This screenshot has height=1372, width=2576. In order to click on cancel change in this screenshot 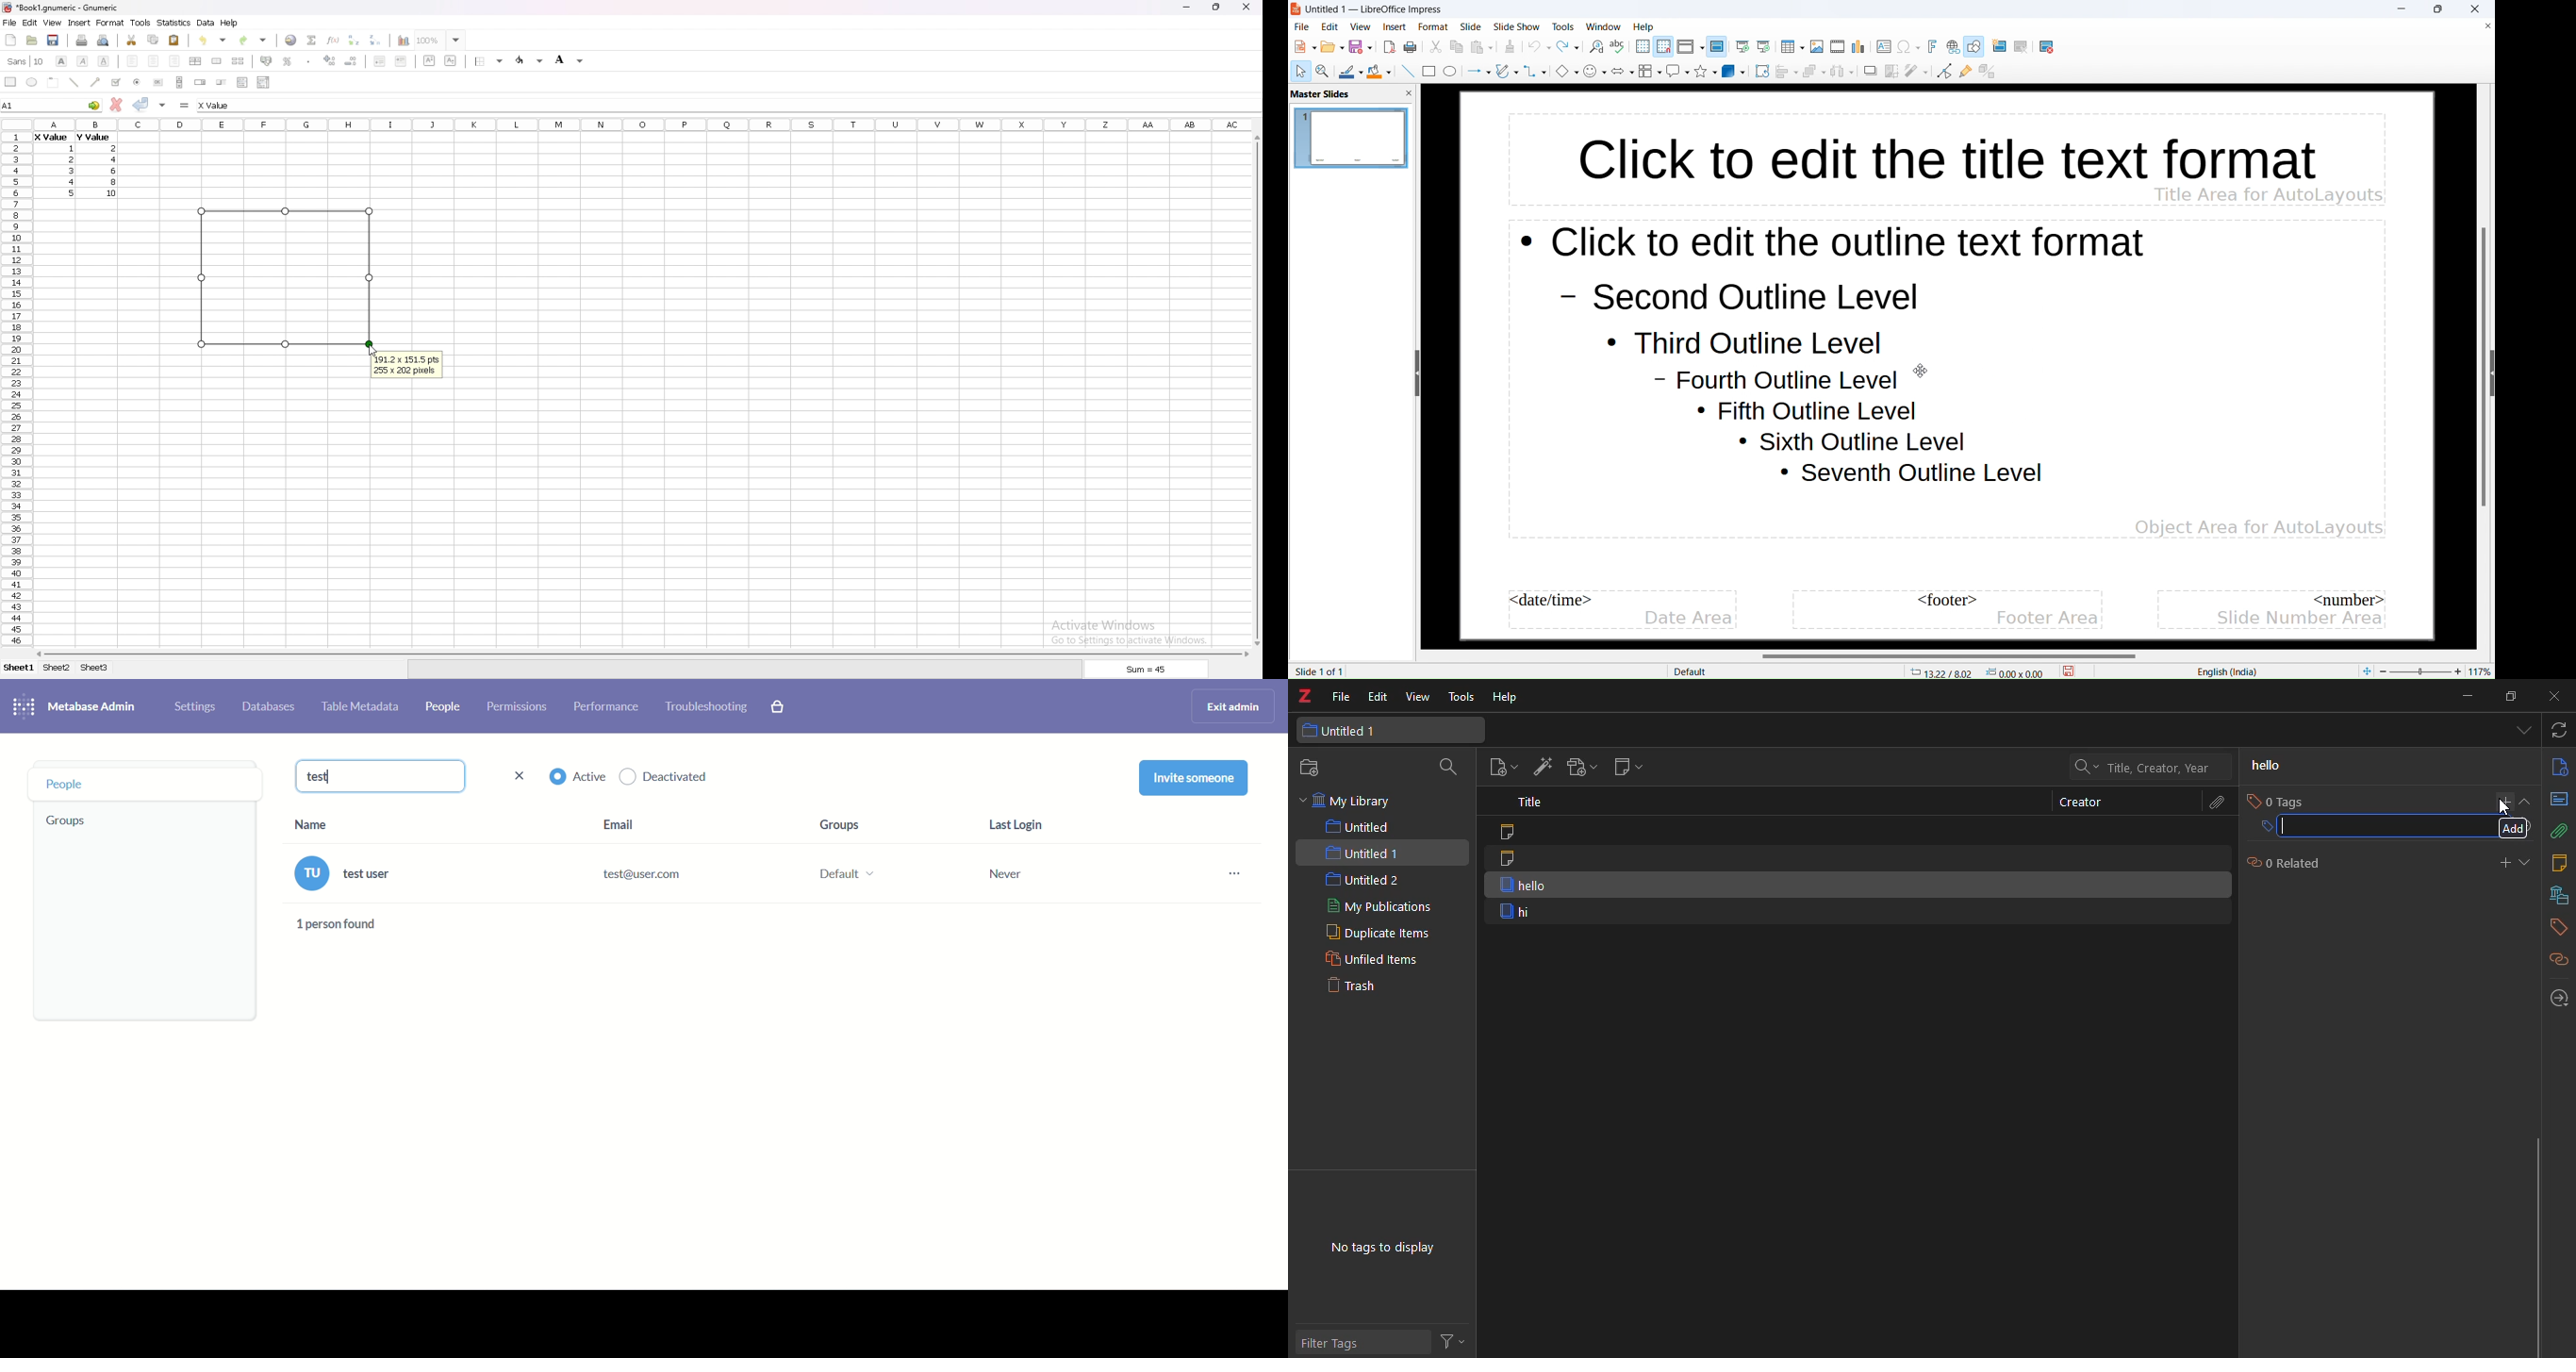, I will do `click(117, 105)`.